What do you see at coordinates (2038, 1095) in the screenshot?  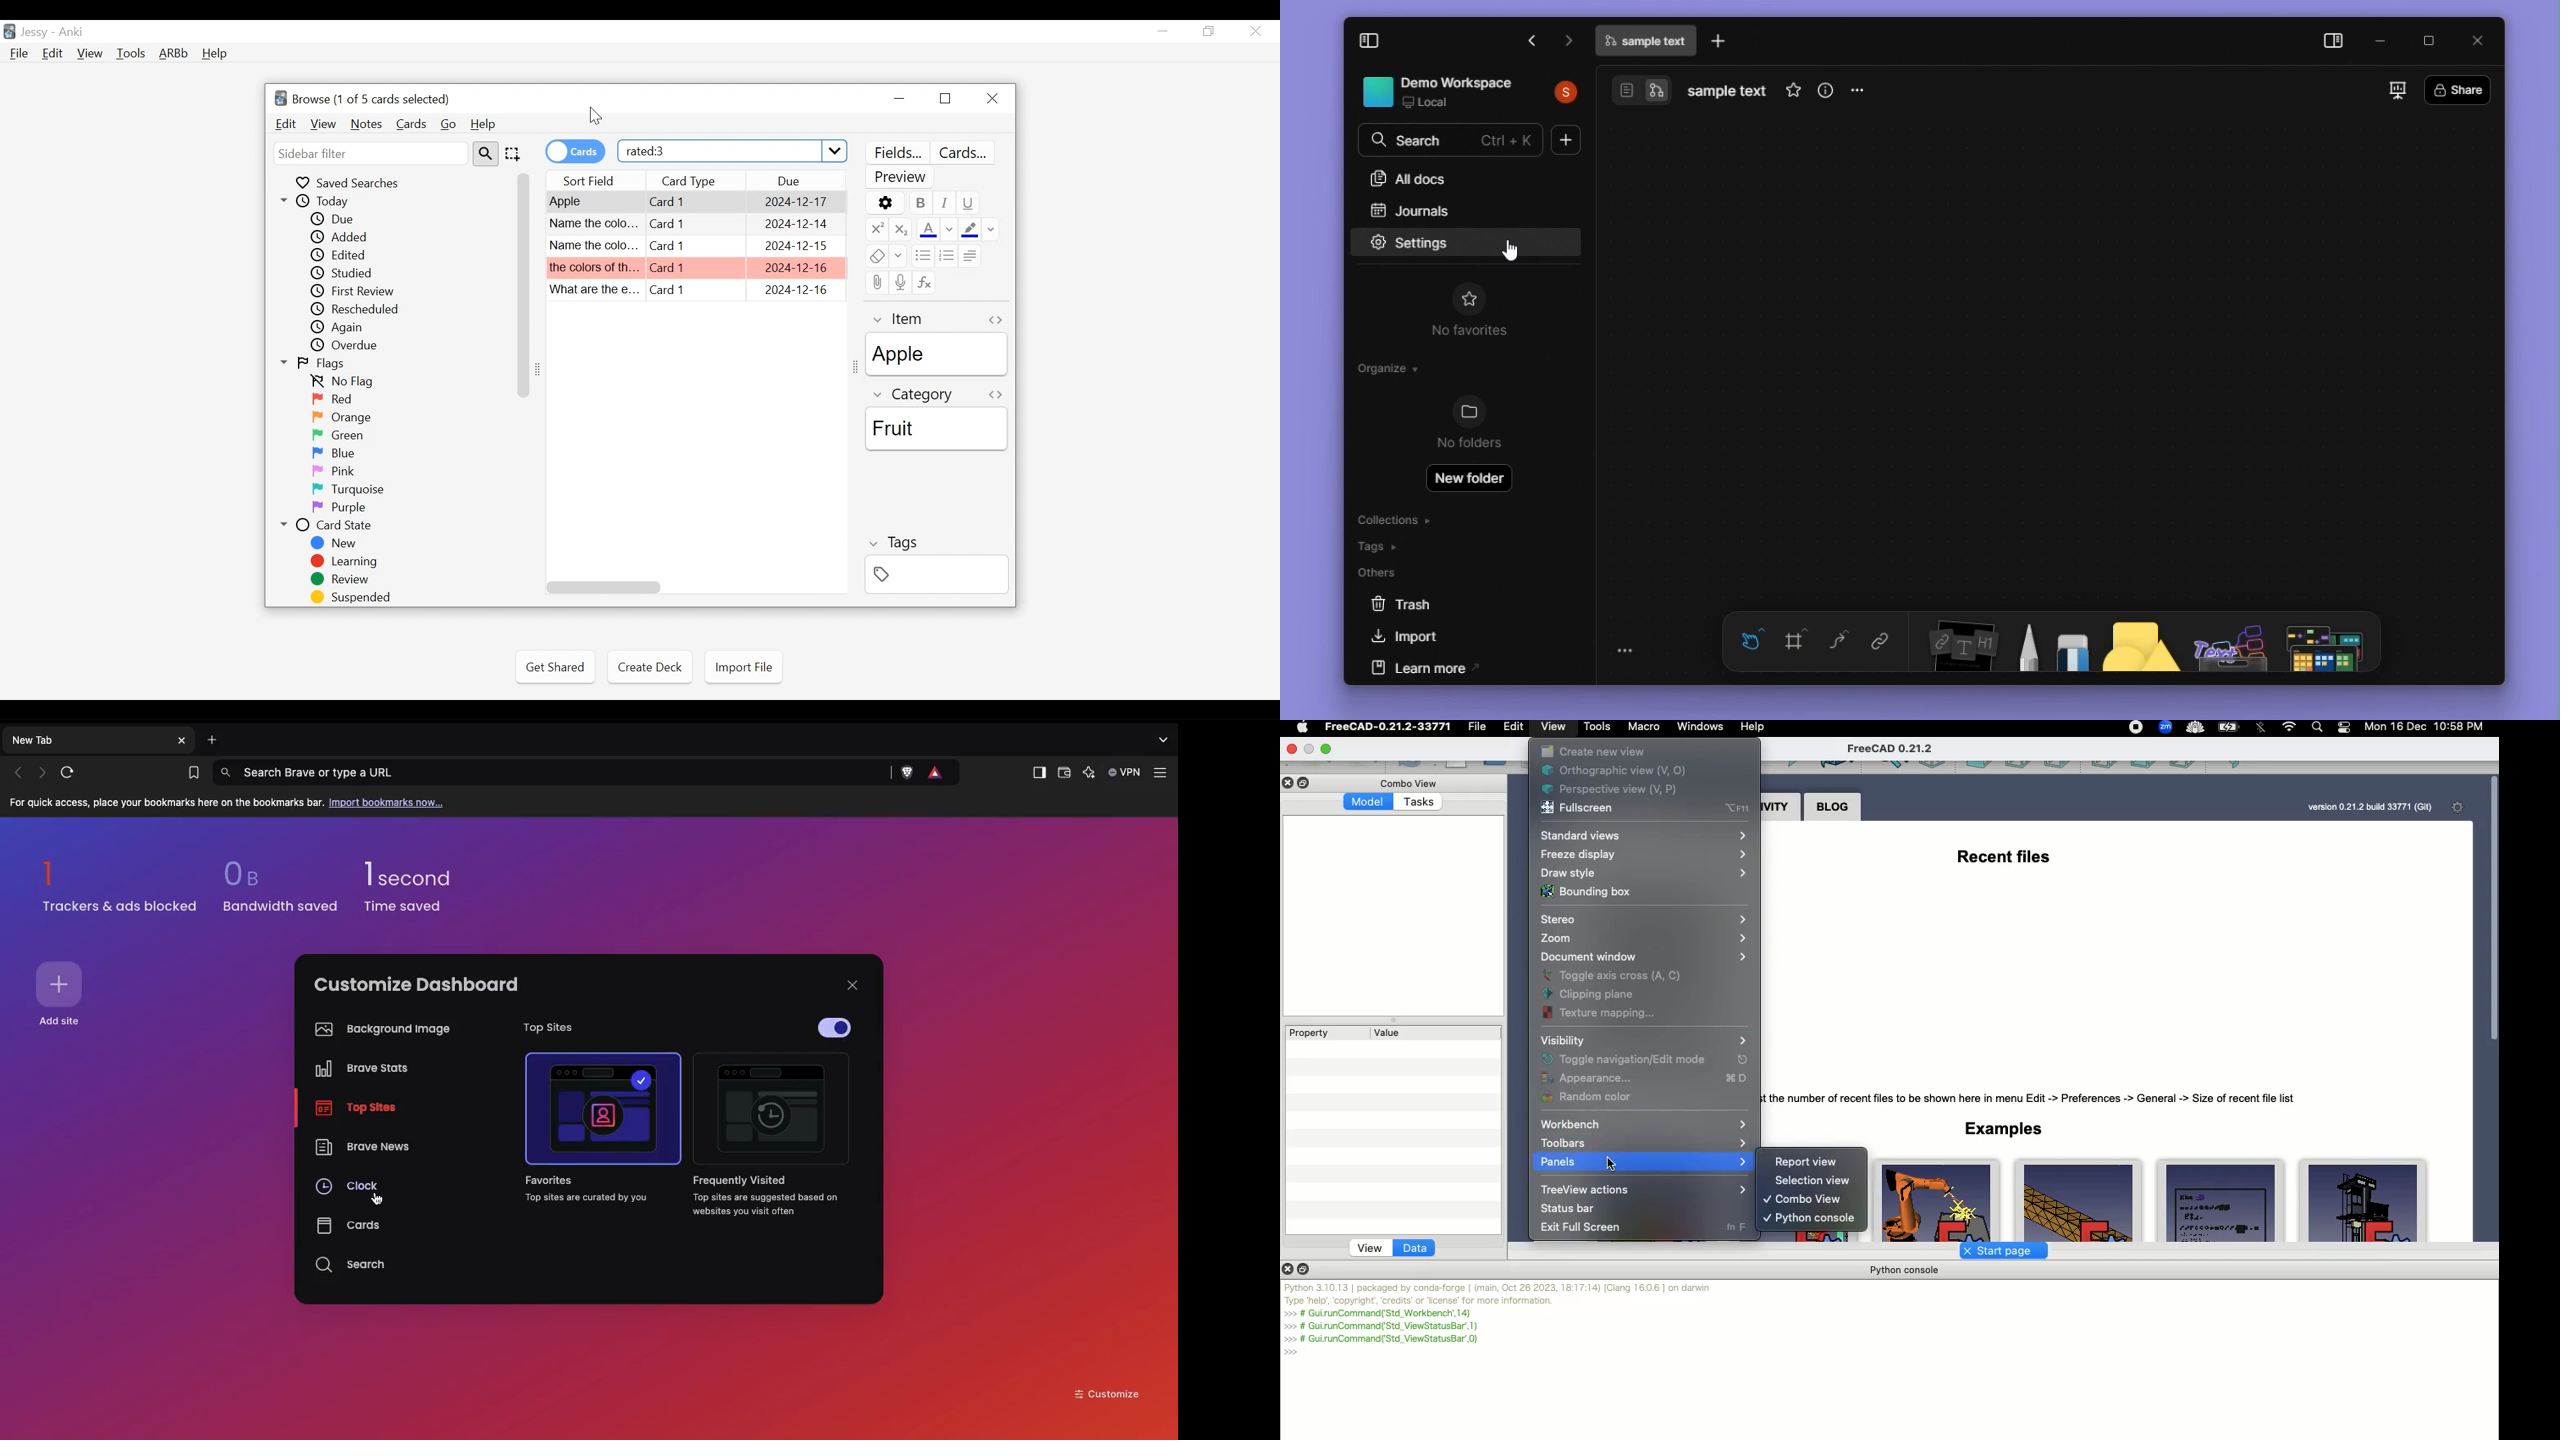 I see `Tip: Adiust the number of recent files to be shown here in menu Edit -> Preferences -> General -> Size of recent file list` at bounding box center [2038, 1095].